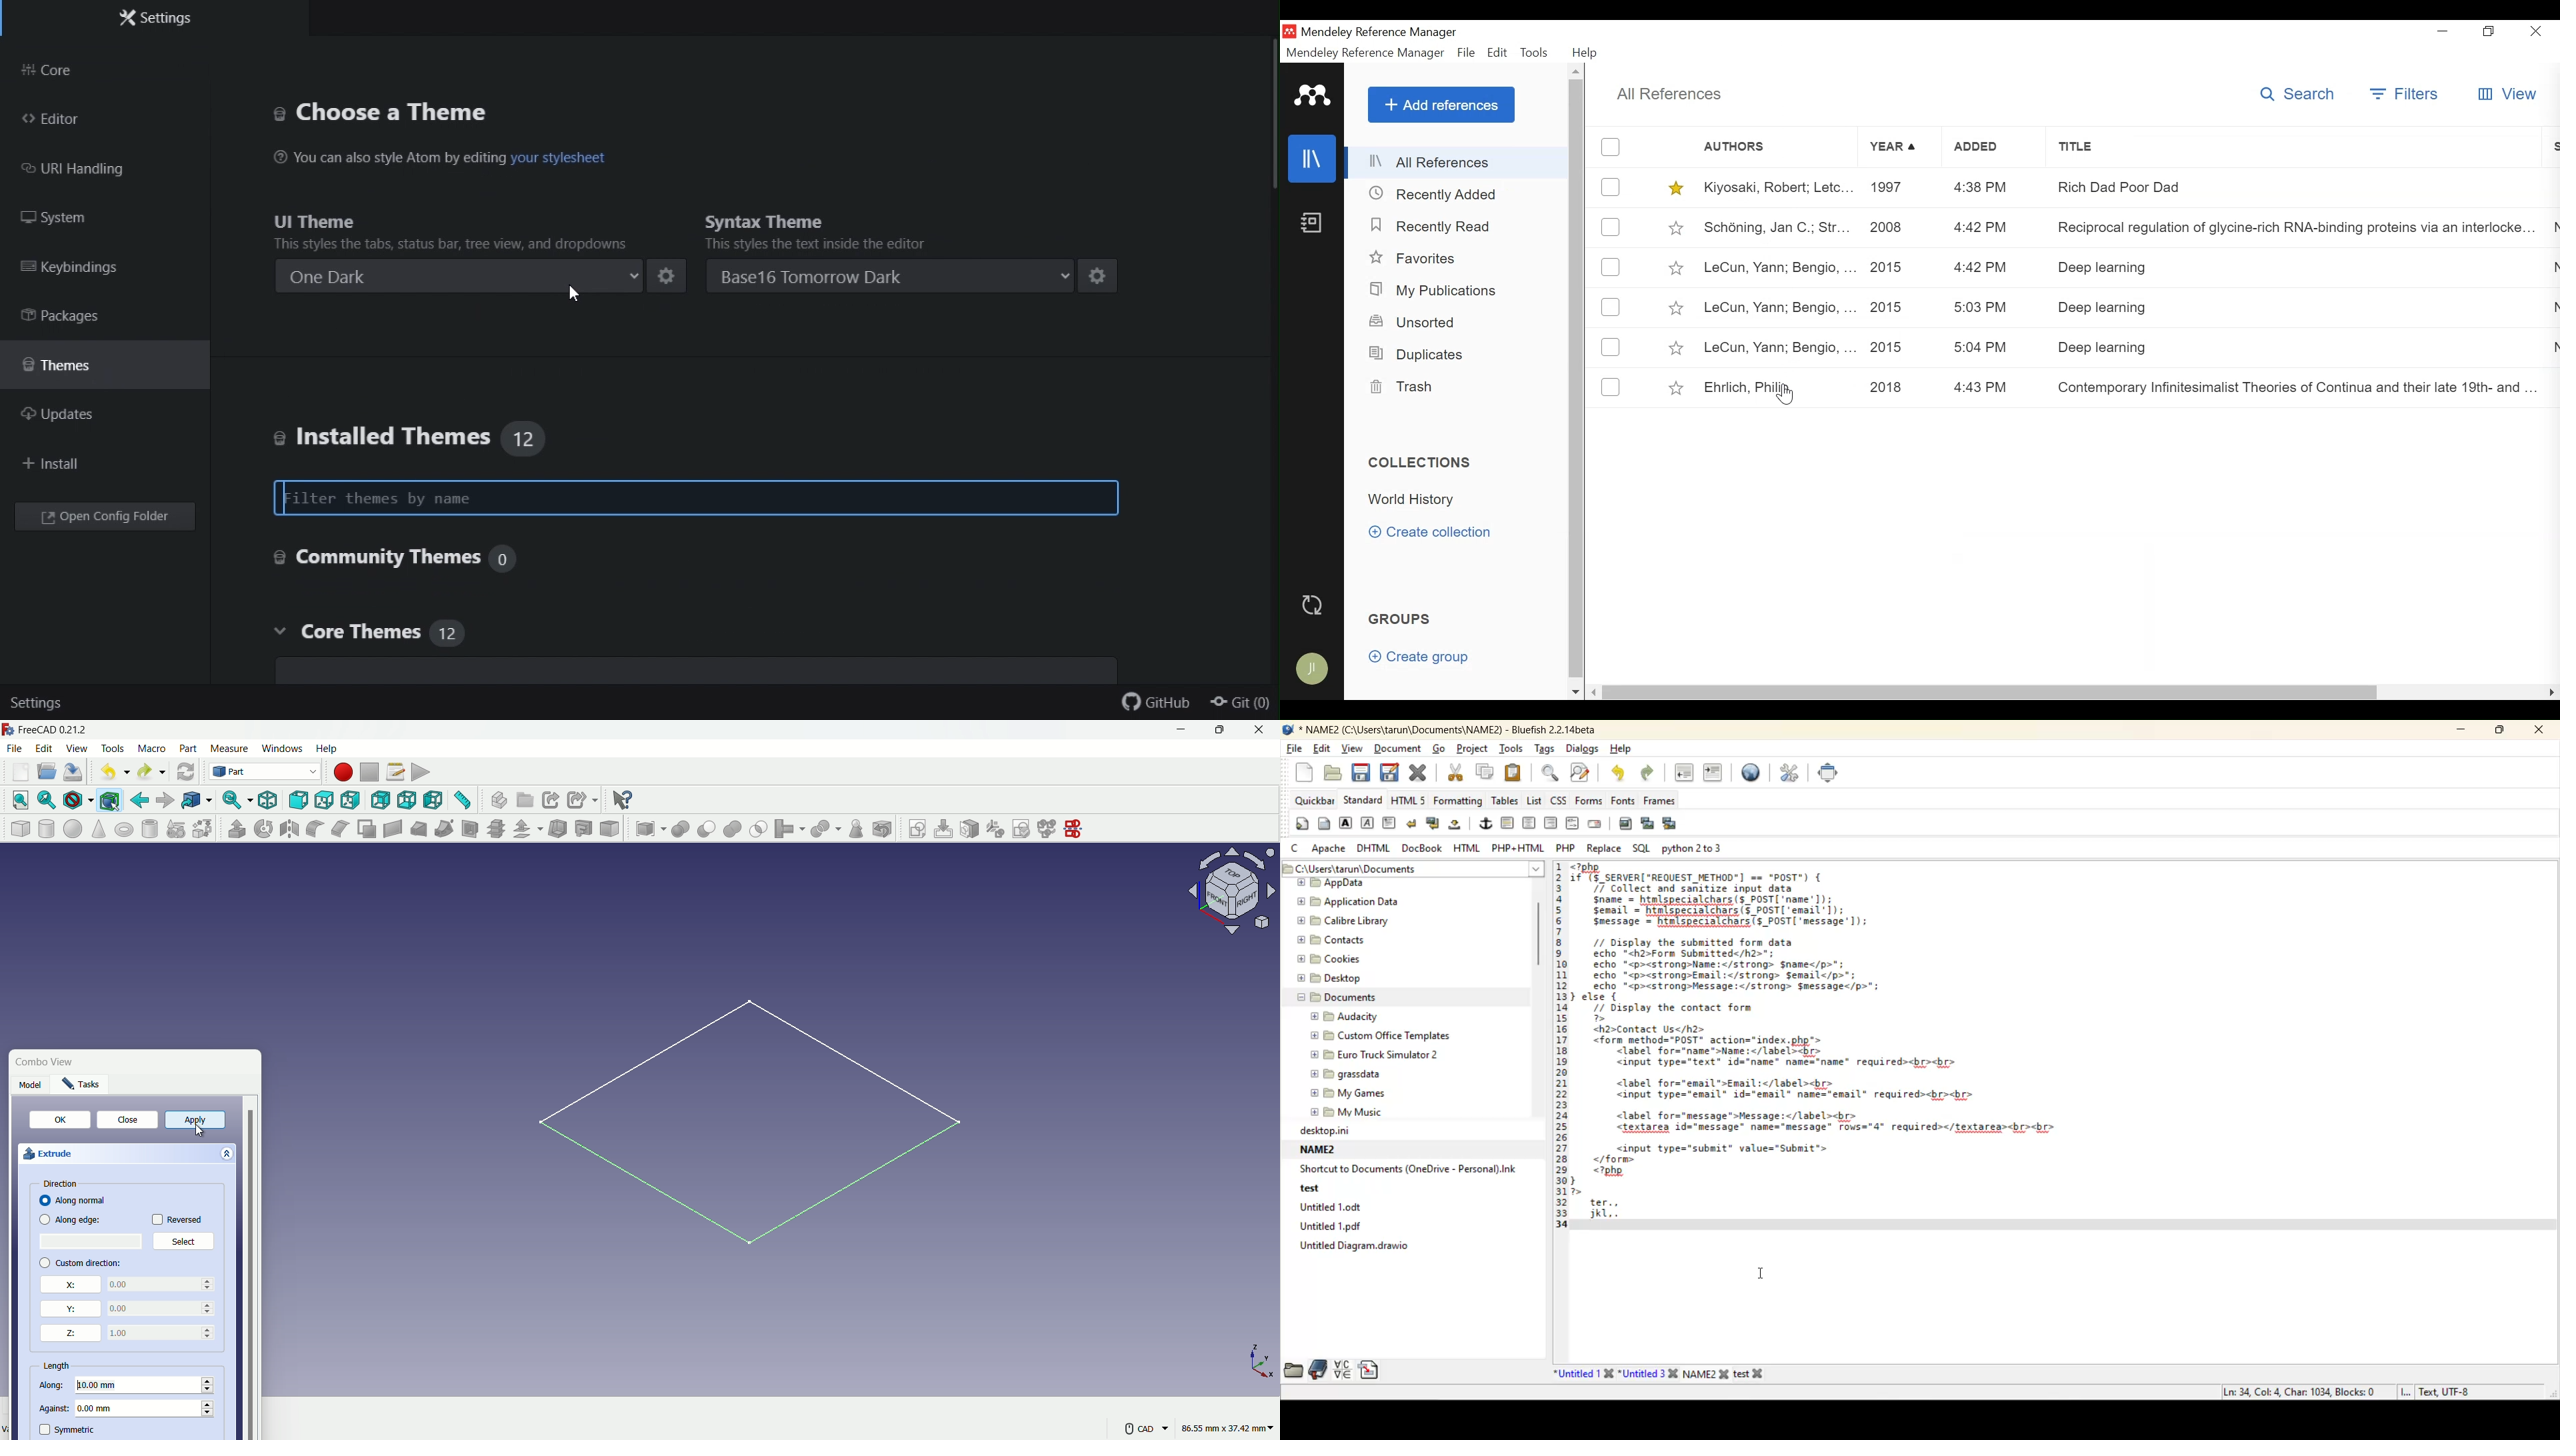 The image size is (2576, 1456). What do you see at coordinates (1981, 189) in the screenshot?
I see `4:38 PM` at bounding box center [1981, 189].